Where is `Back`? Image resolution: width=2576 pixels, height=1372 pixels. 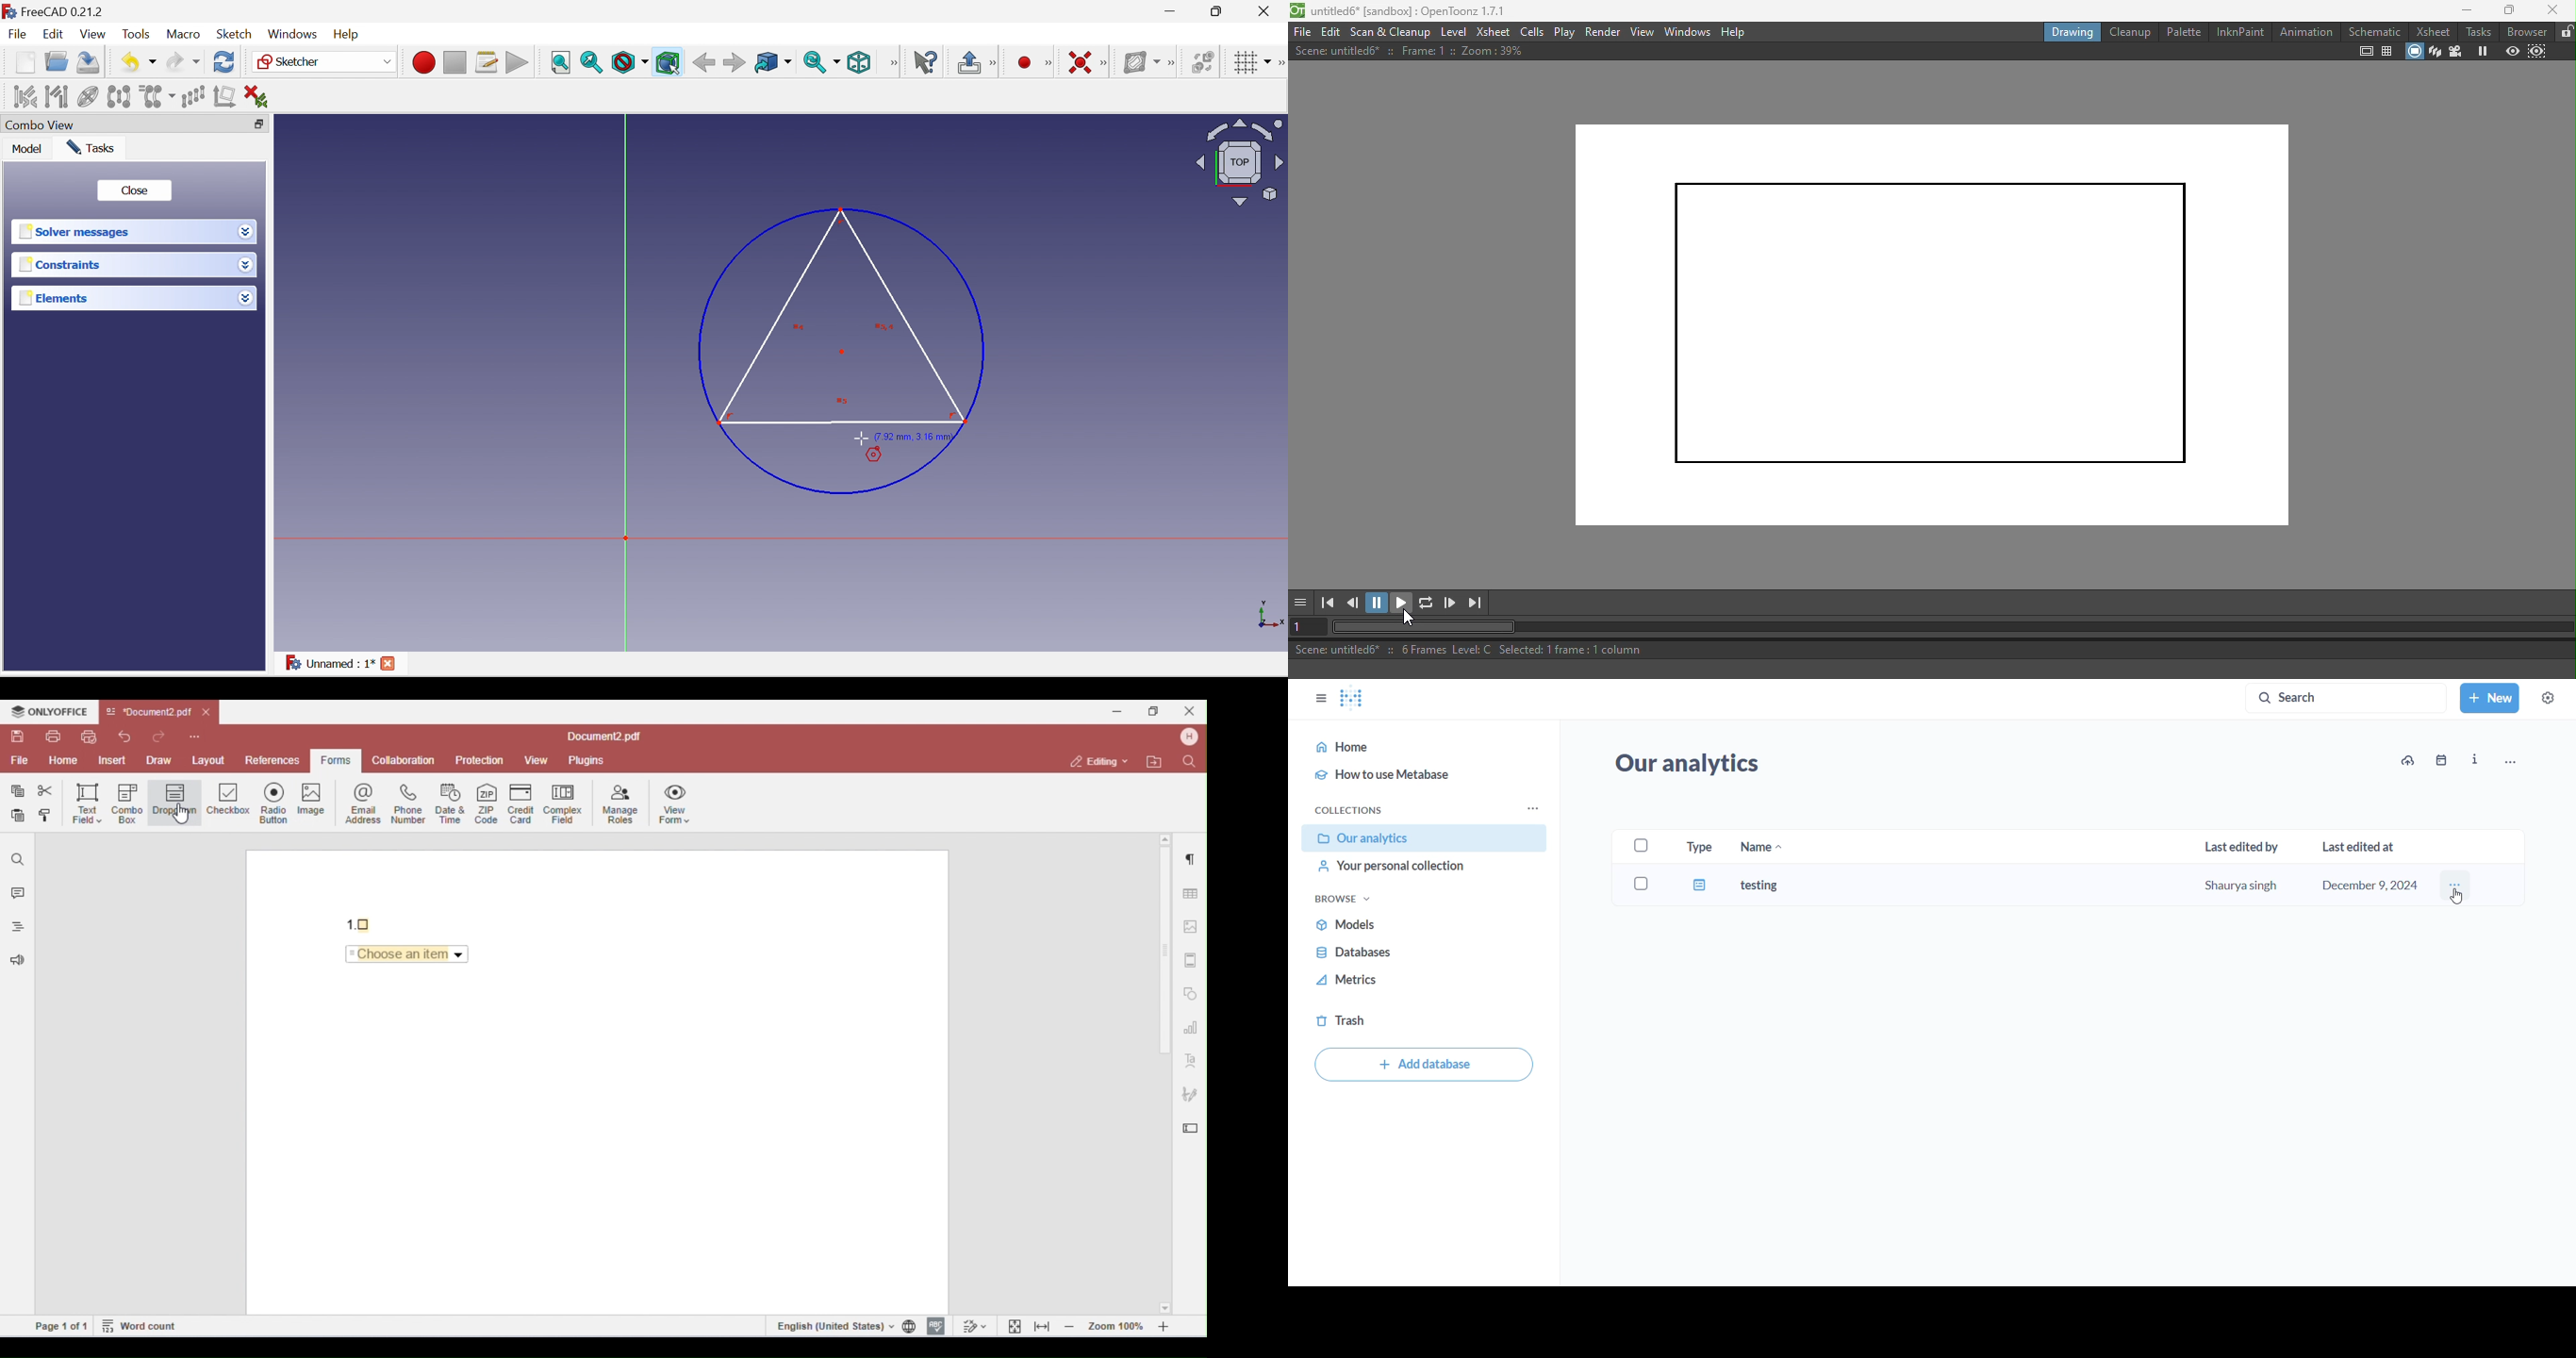
Back is located at coordinates (704, 63).